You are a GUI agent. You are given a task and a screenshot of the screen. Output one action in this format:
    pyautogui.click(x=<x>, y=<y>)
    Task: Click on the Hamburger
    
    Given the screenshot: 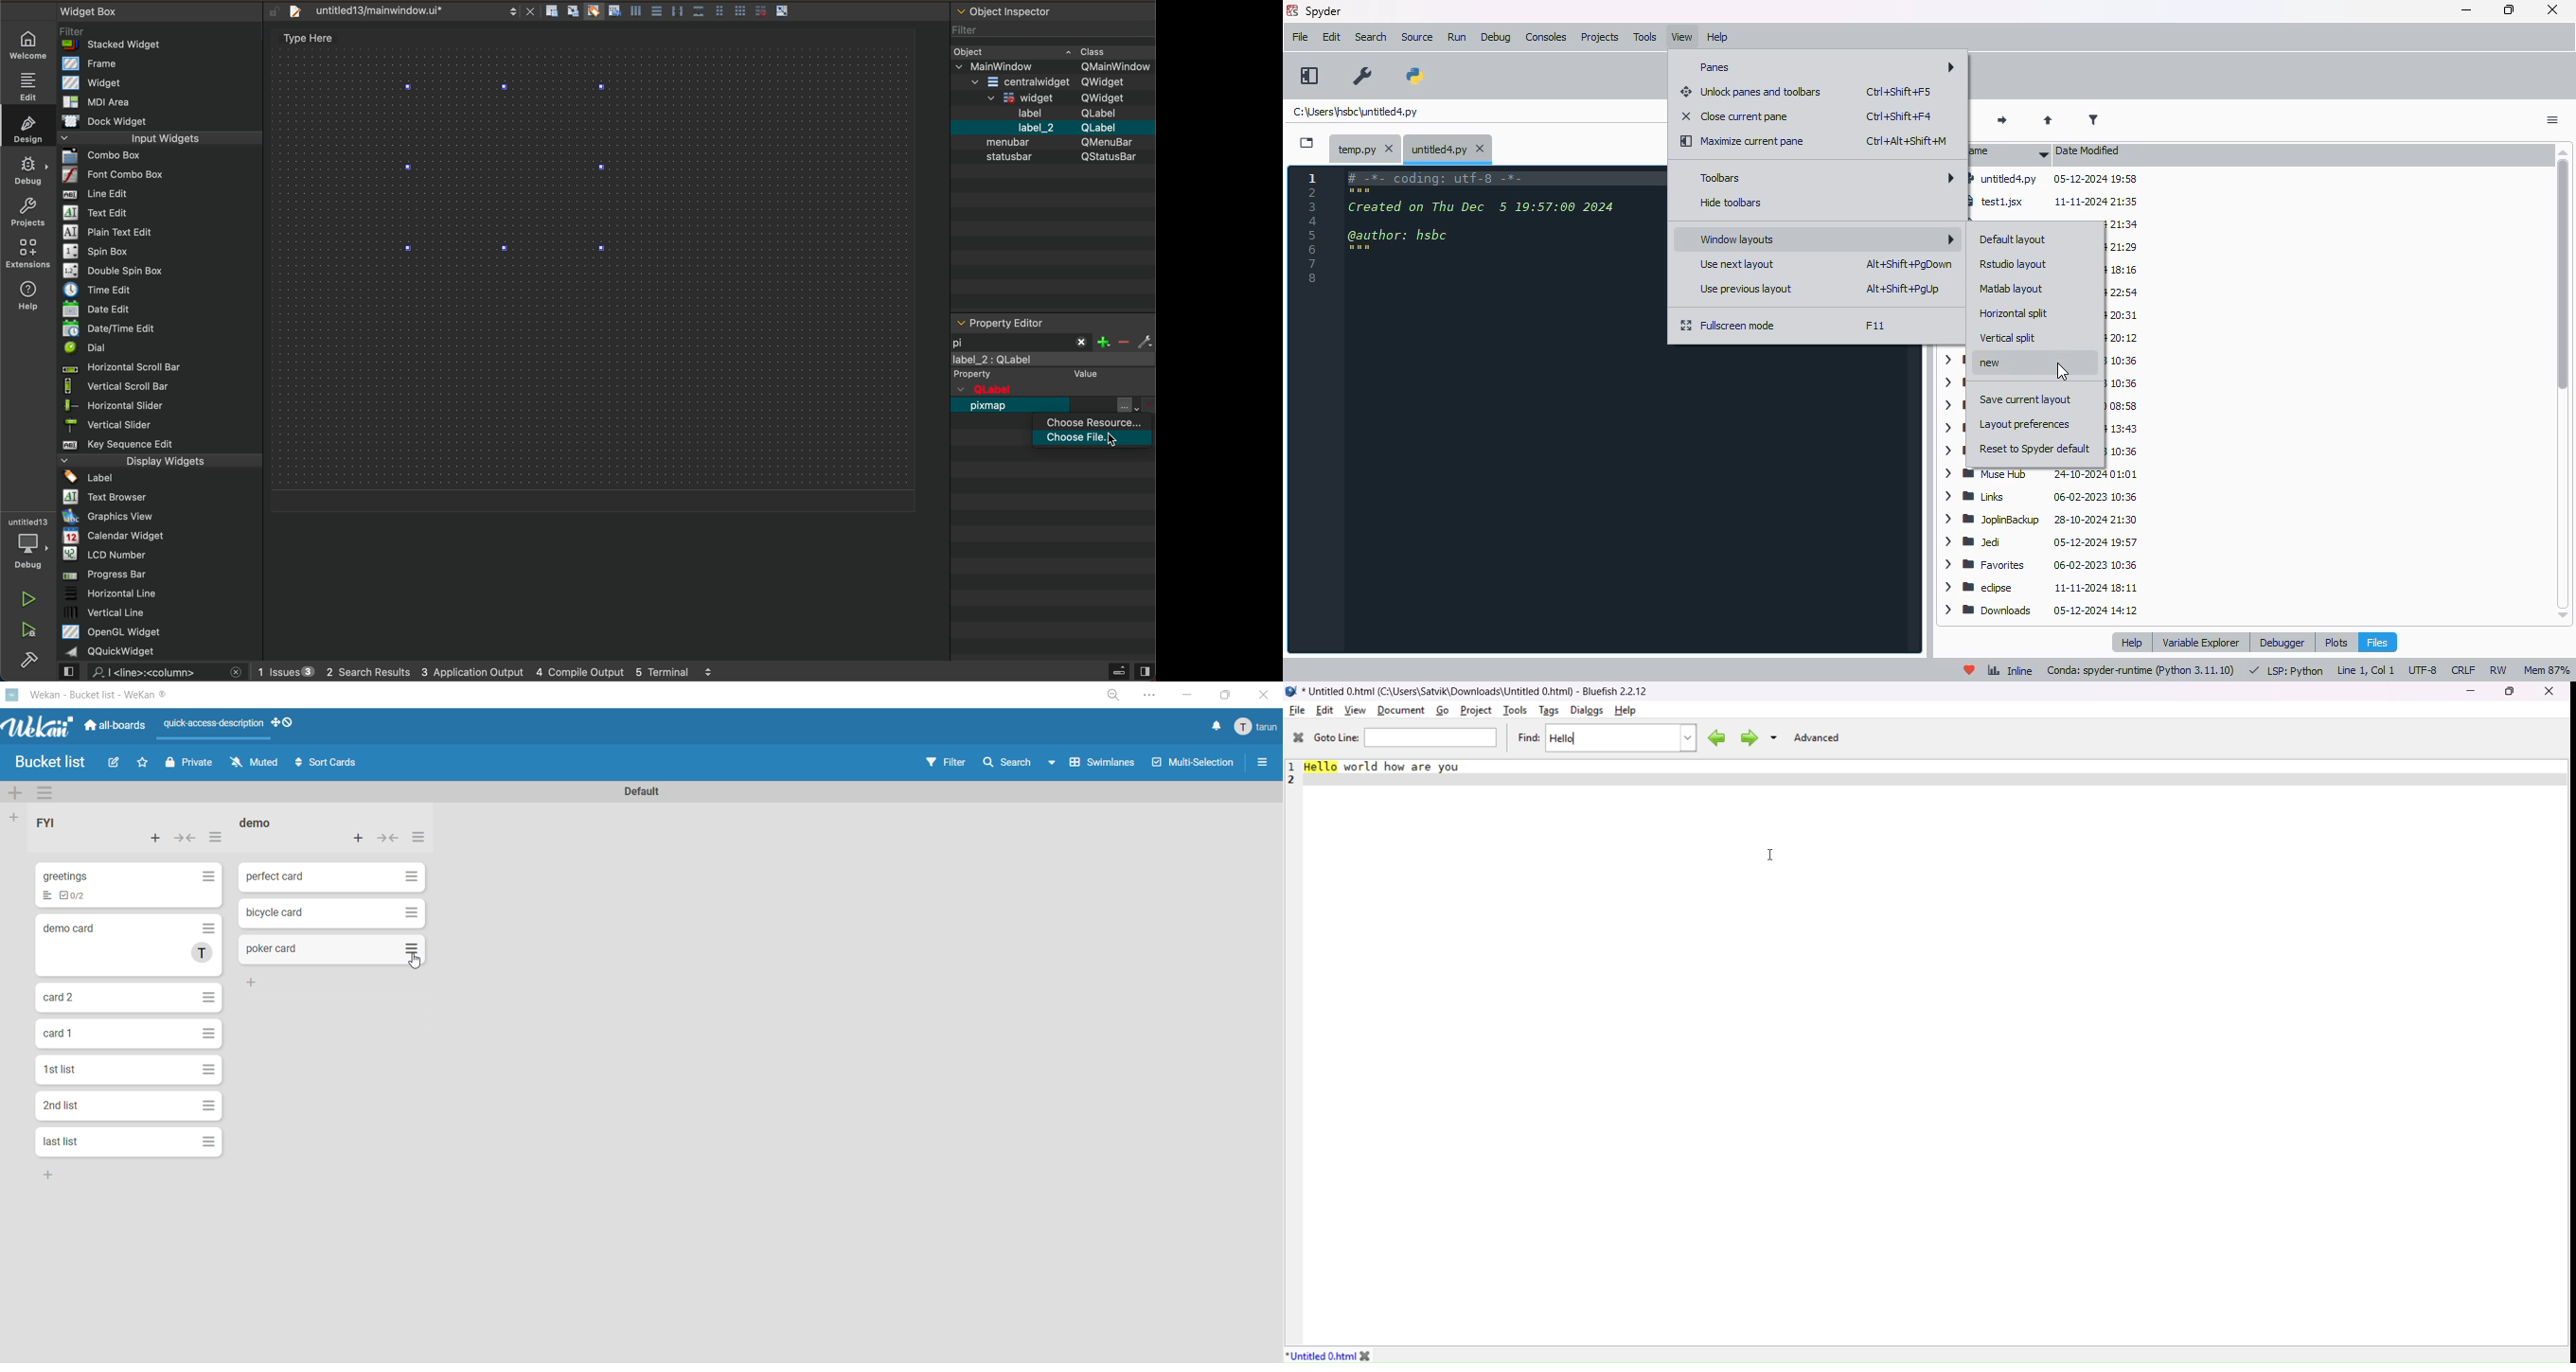 What is the action you would take?
    pyautogui.click(x=206, y=927)
    